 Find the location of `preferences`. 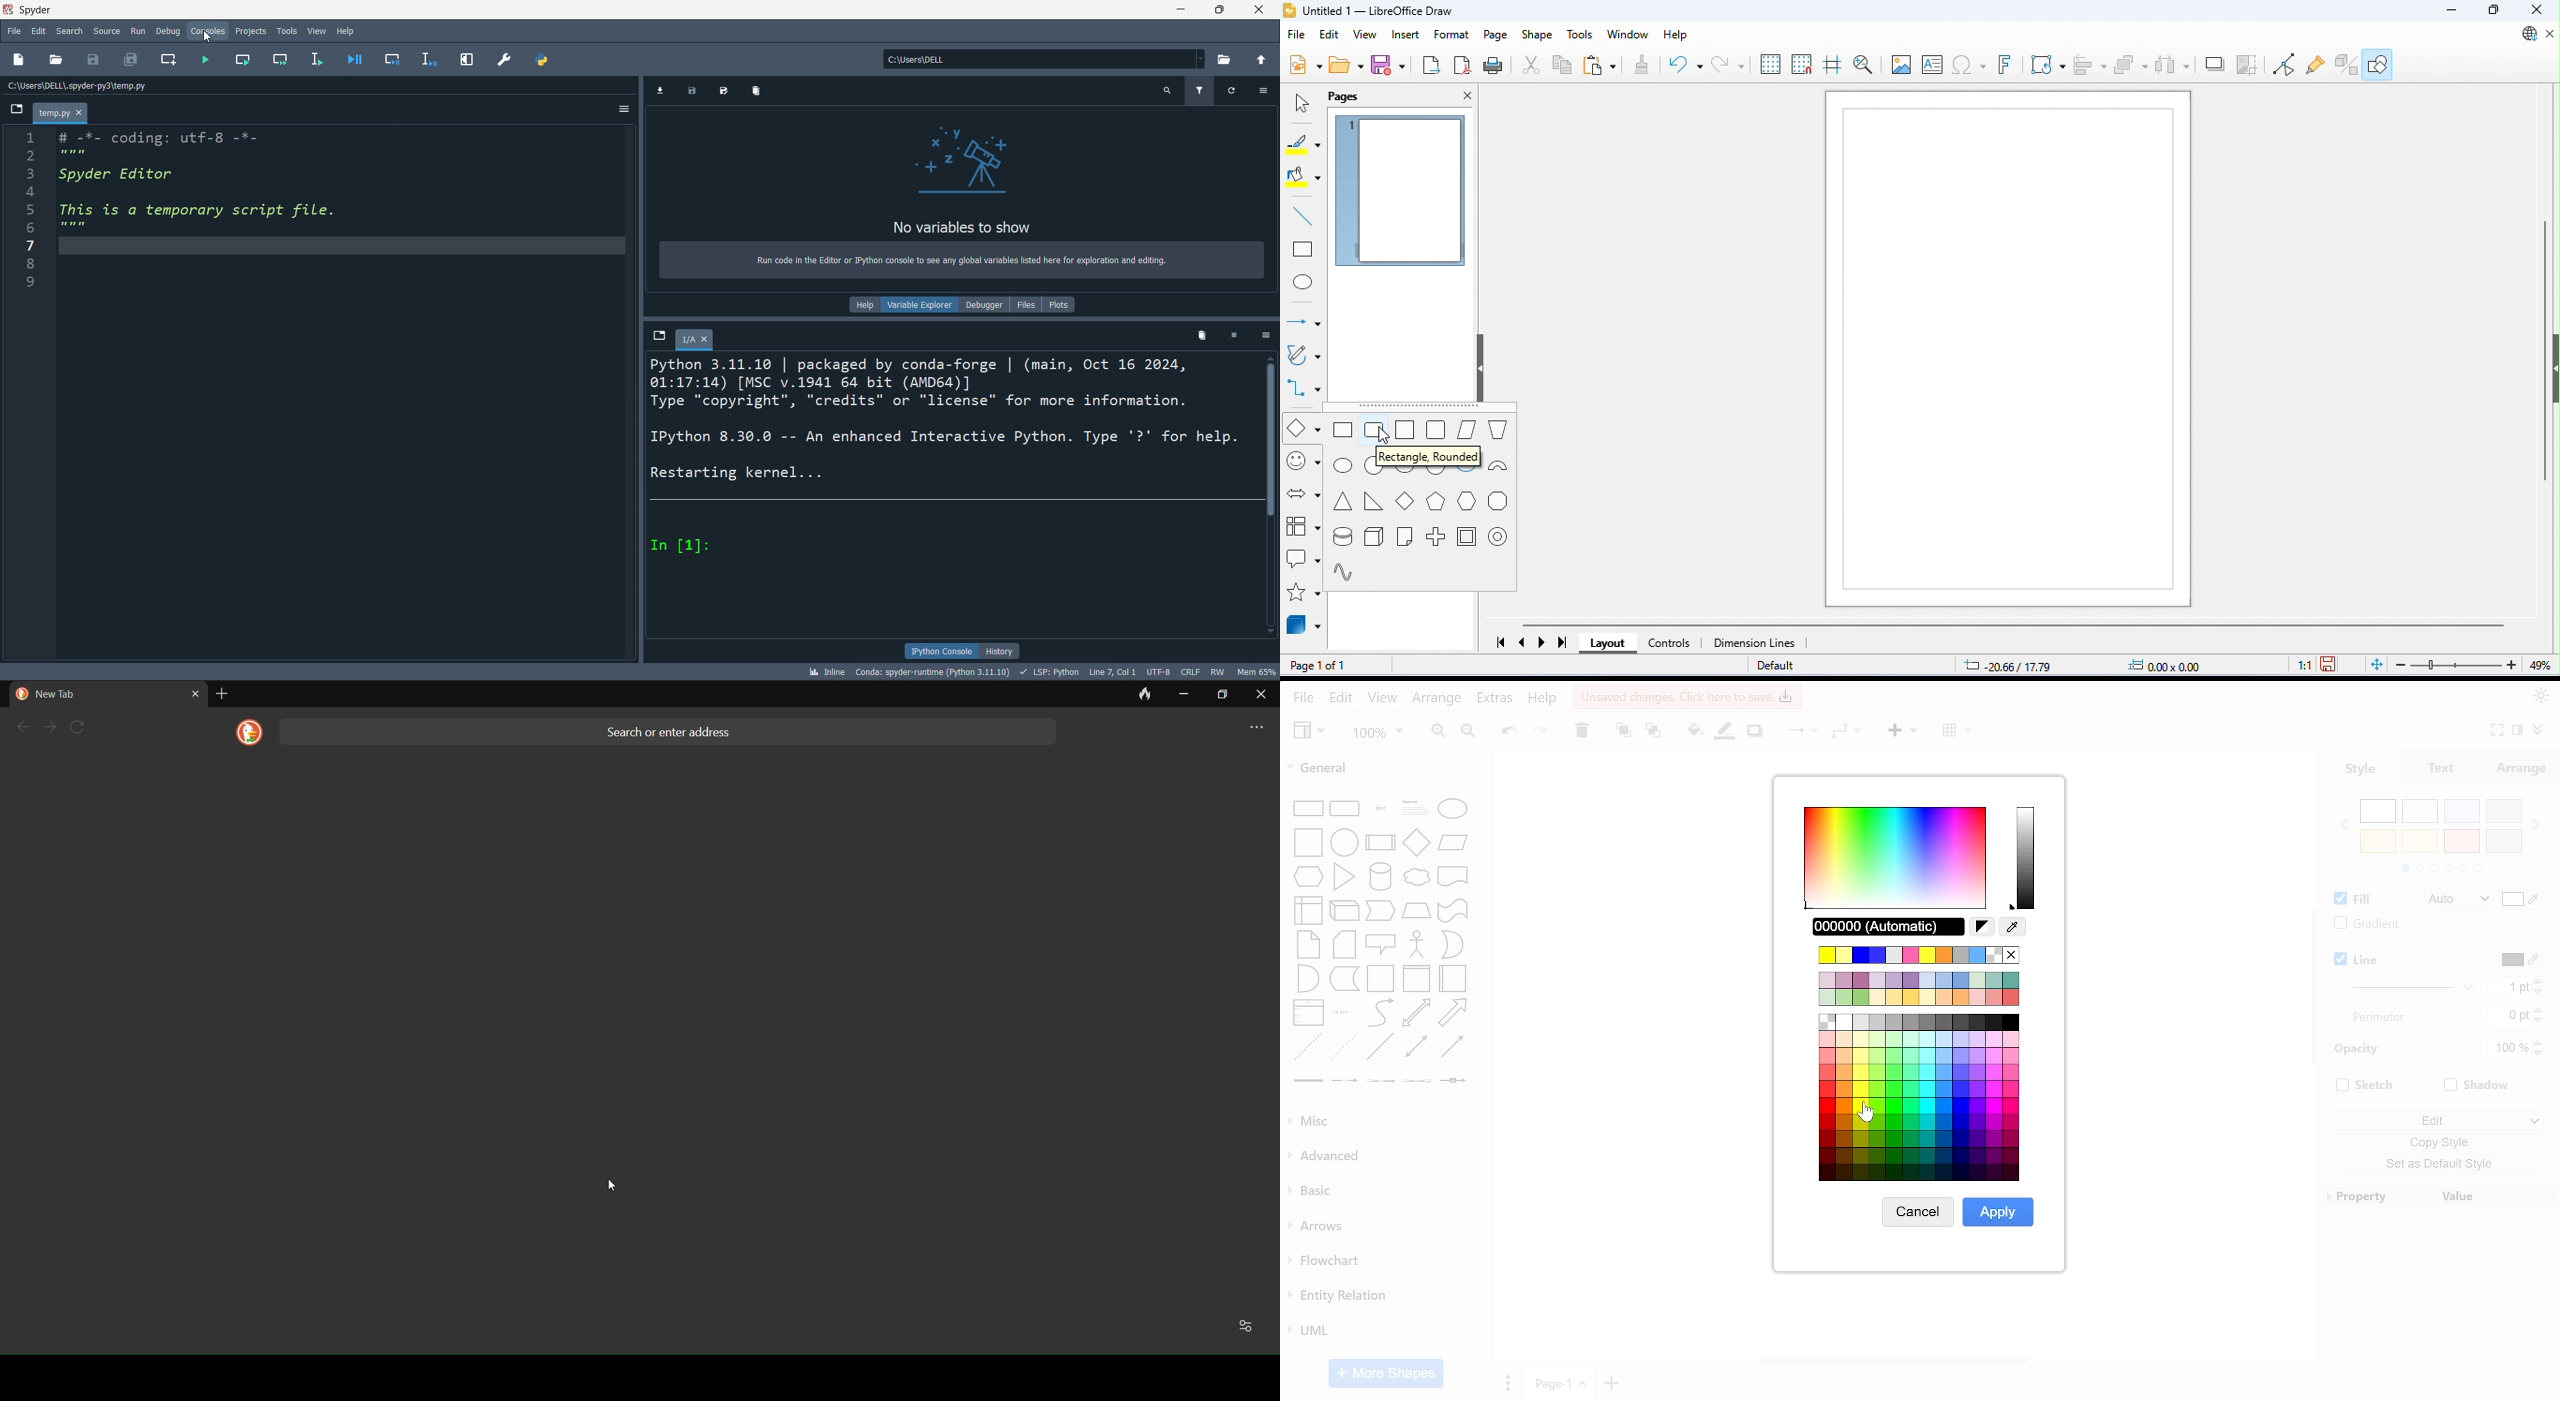

preferences is located at coordinates (507, 61).